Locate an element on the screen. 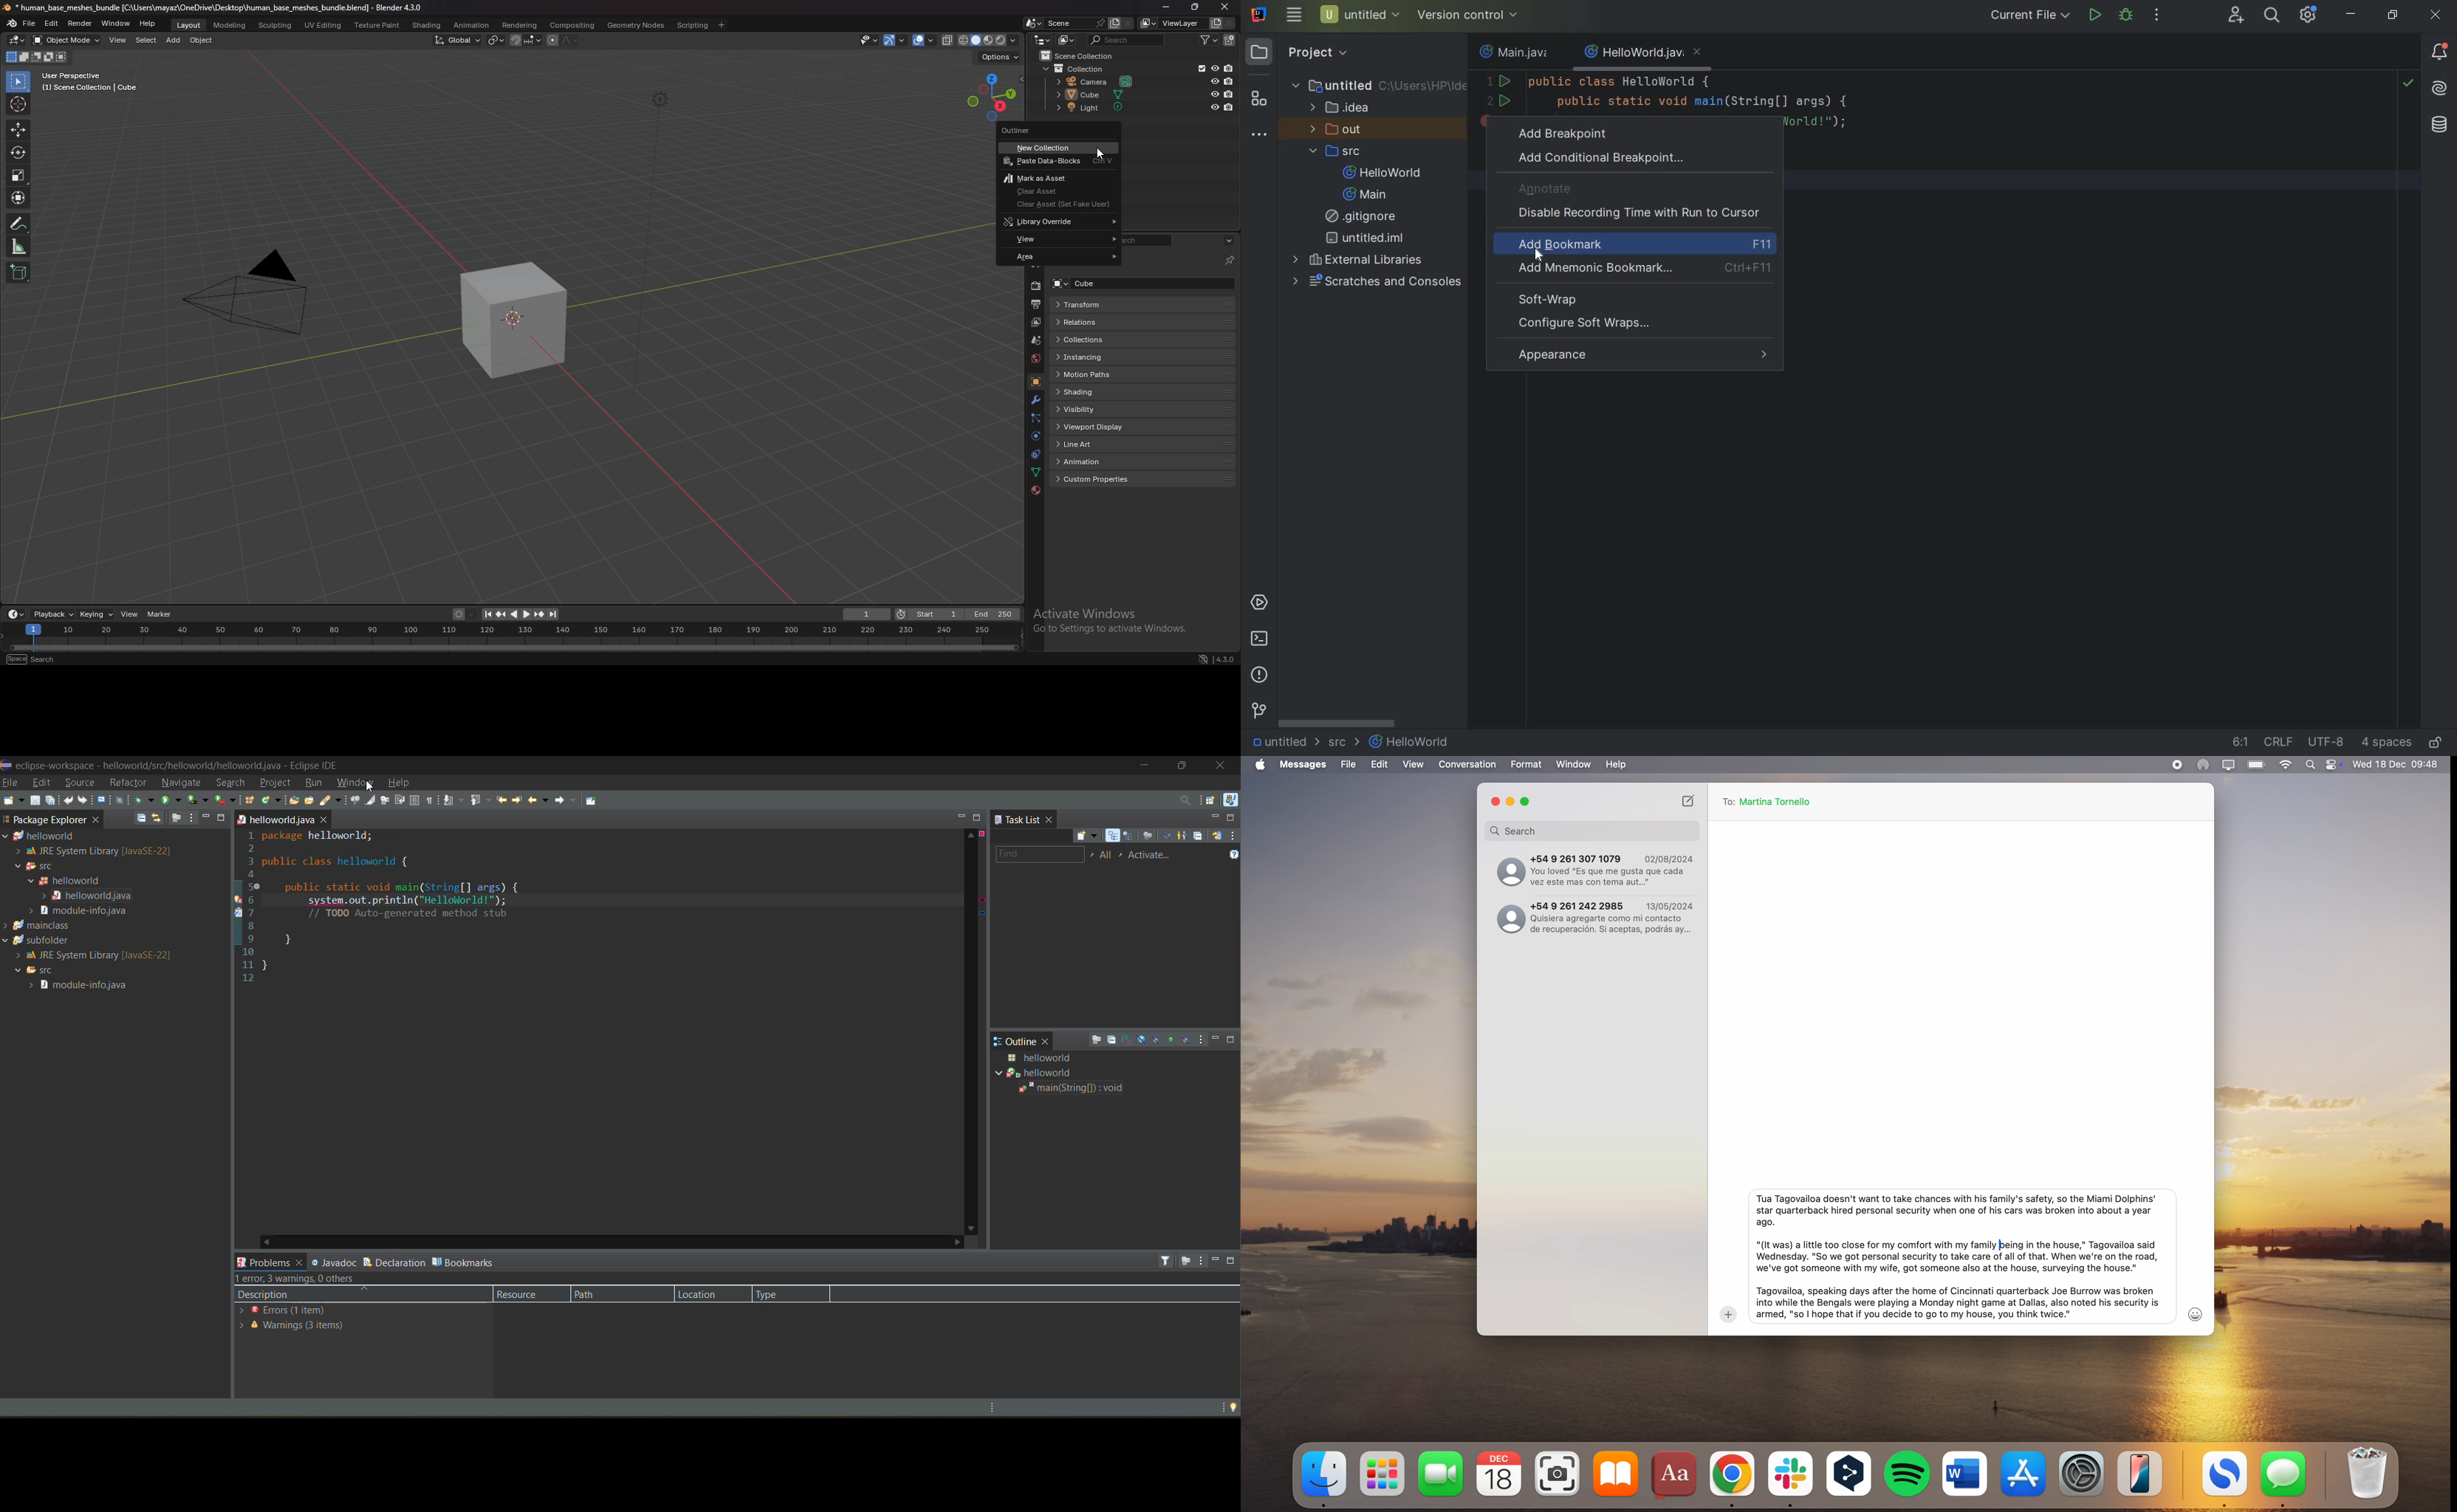 The height and width of the screenshot is (1512, 2464). date and hour is located at coordinates (2397, 764).